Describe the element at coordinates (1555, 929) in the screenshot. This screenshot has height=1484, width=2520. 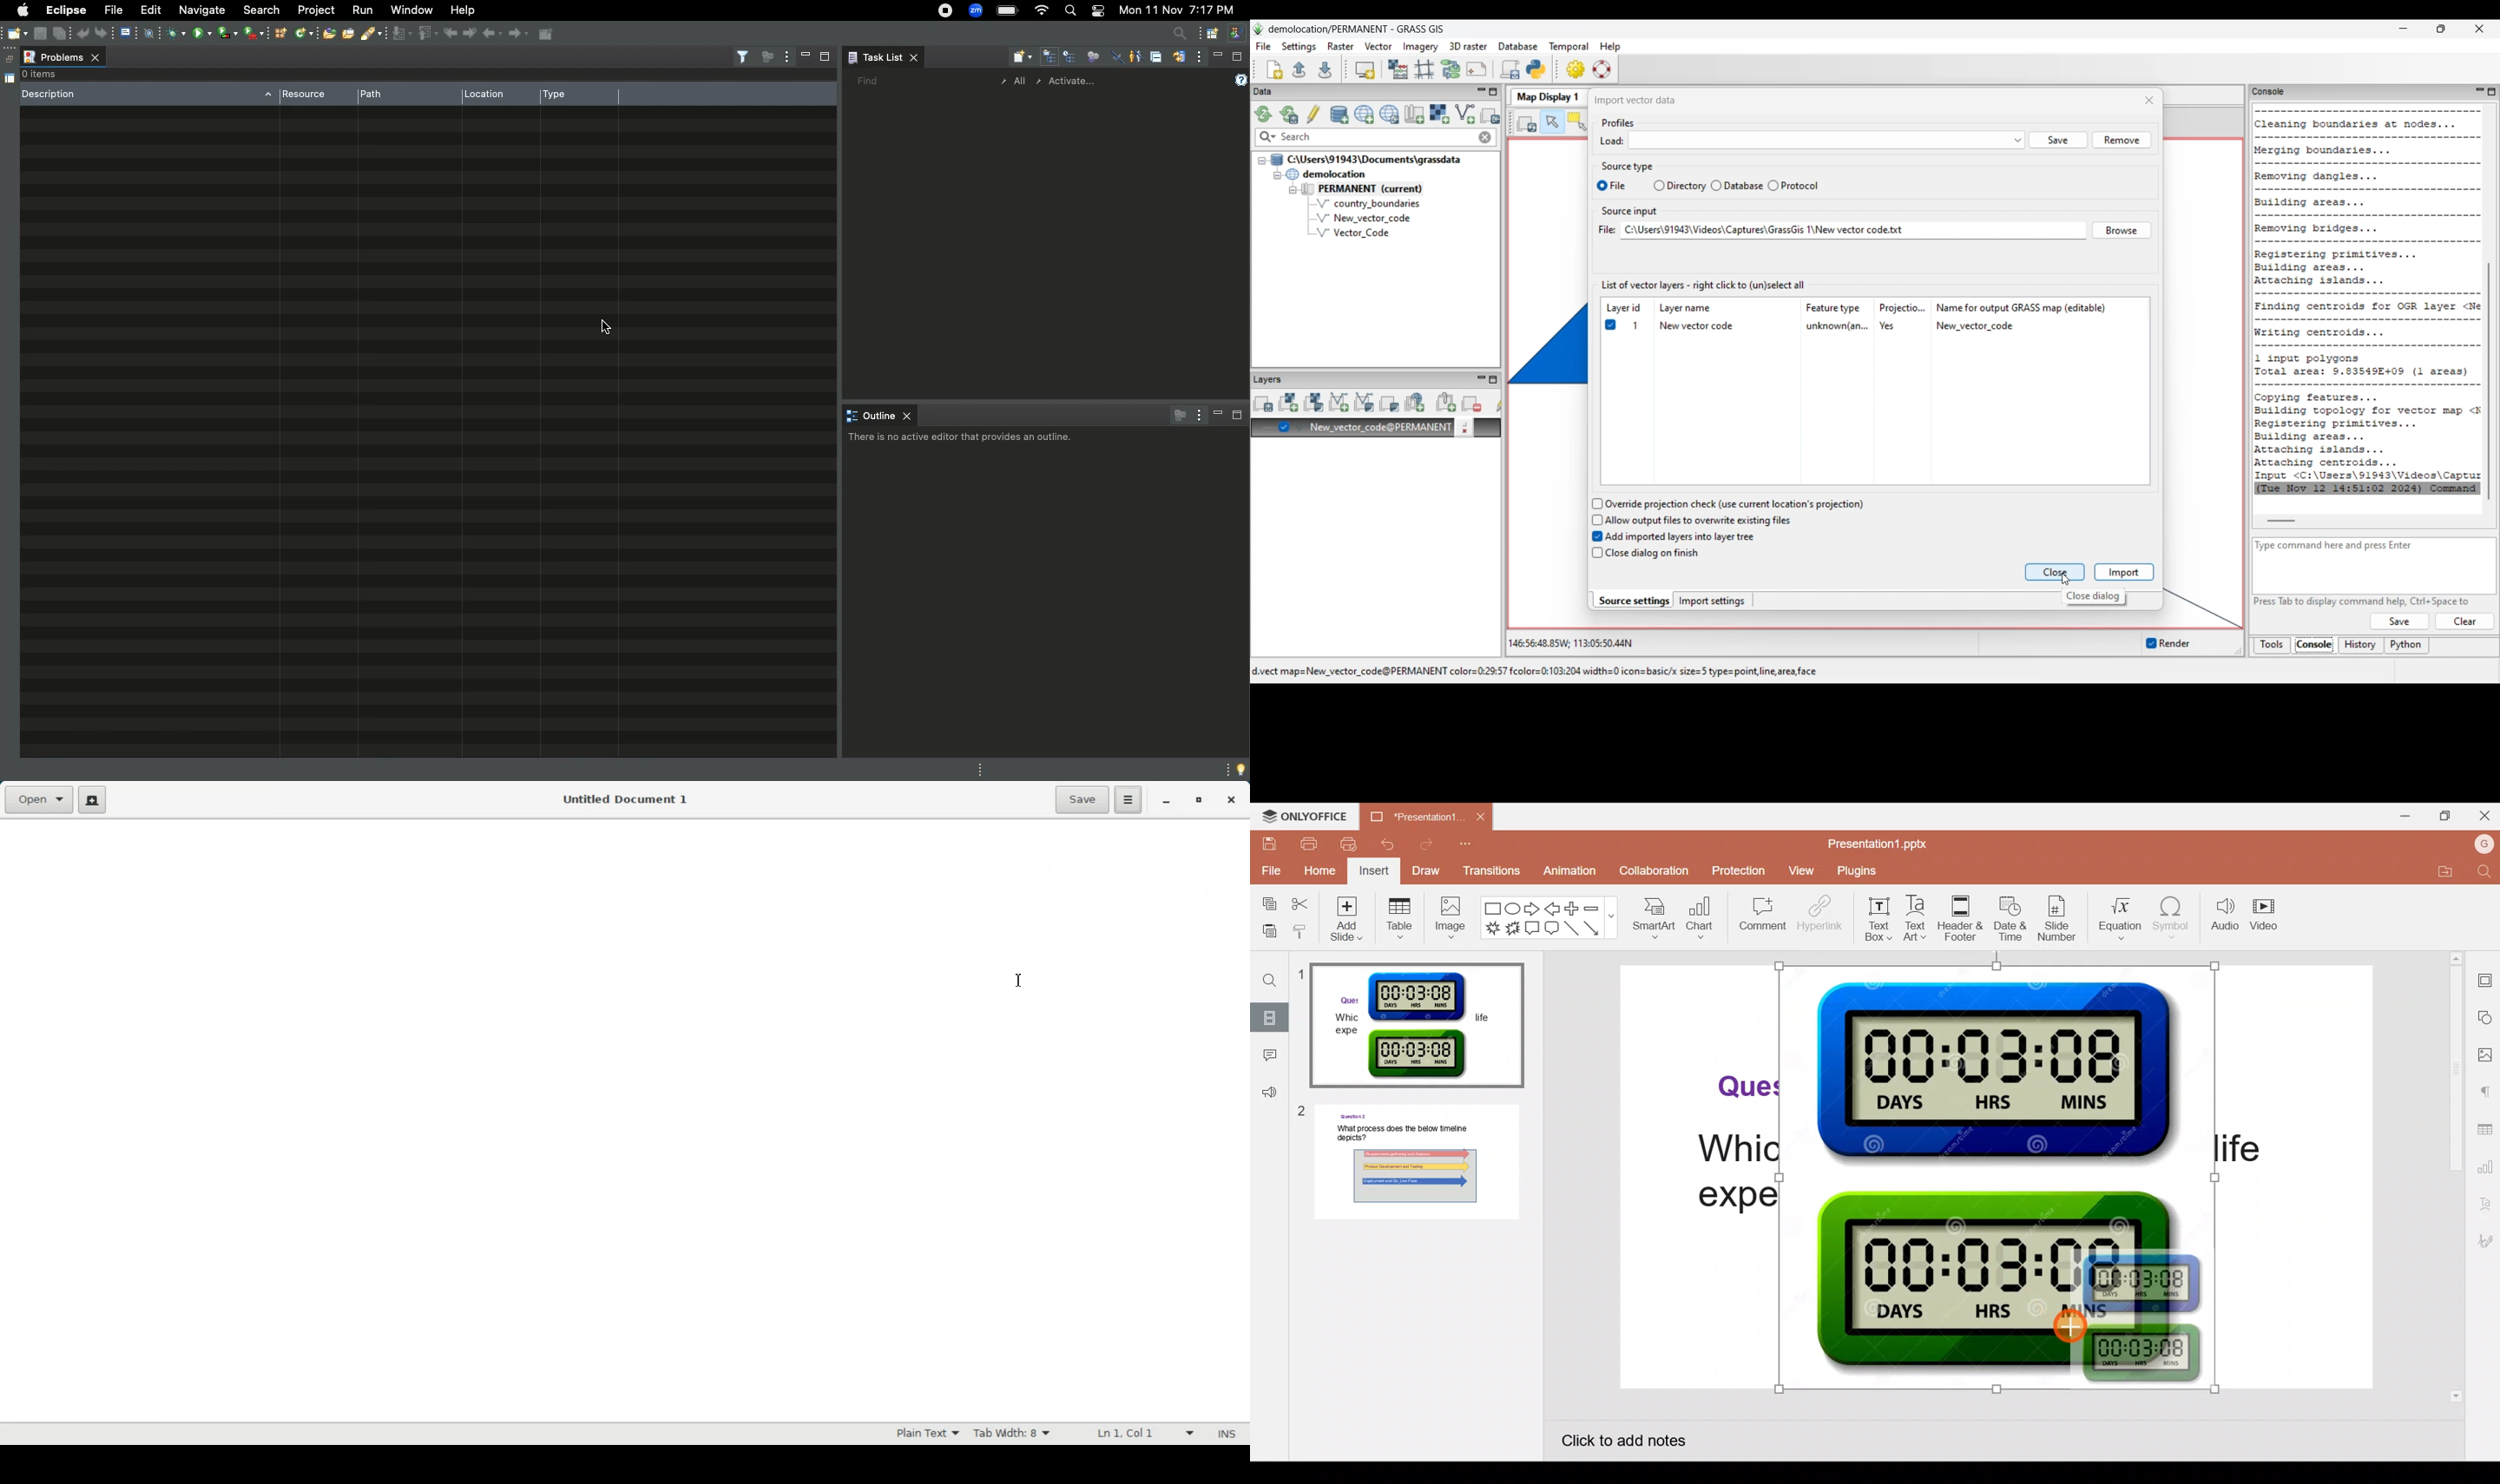
I see `Rounded Rectangular callout` at that location.